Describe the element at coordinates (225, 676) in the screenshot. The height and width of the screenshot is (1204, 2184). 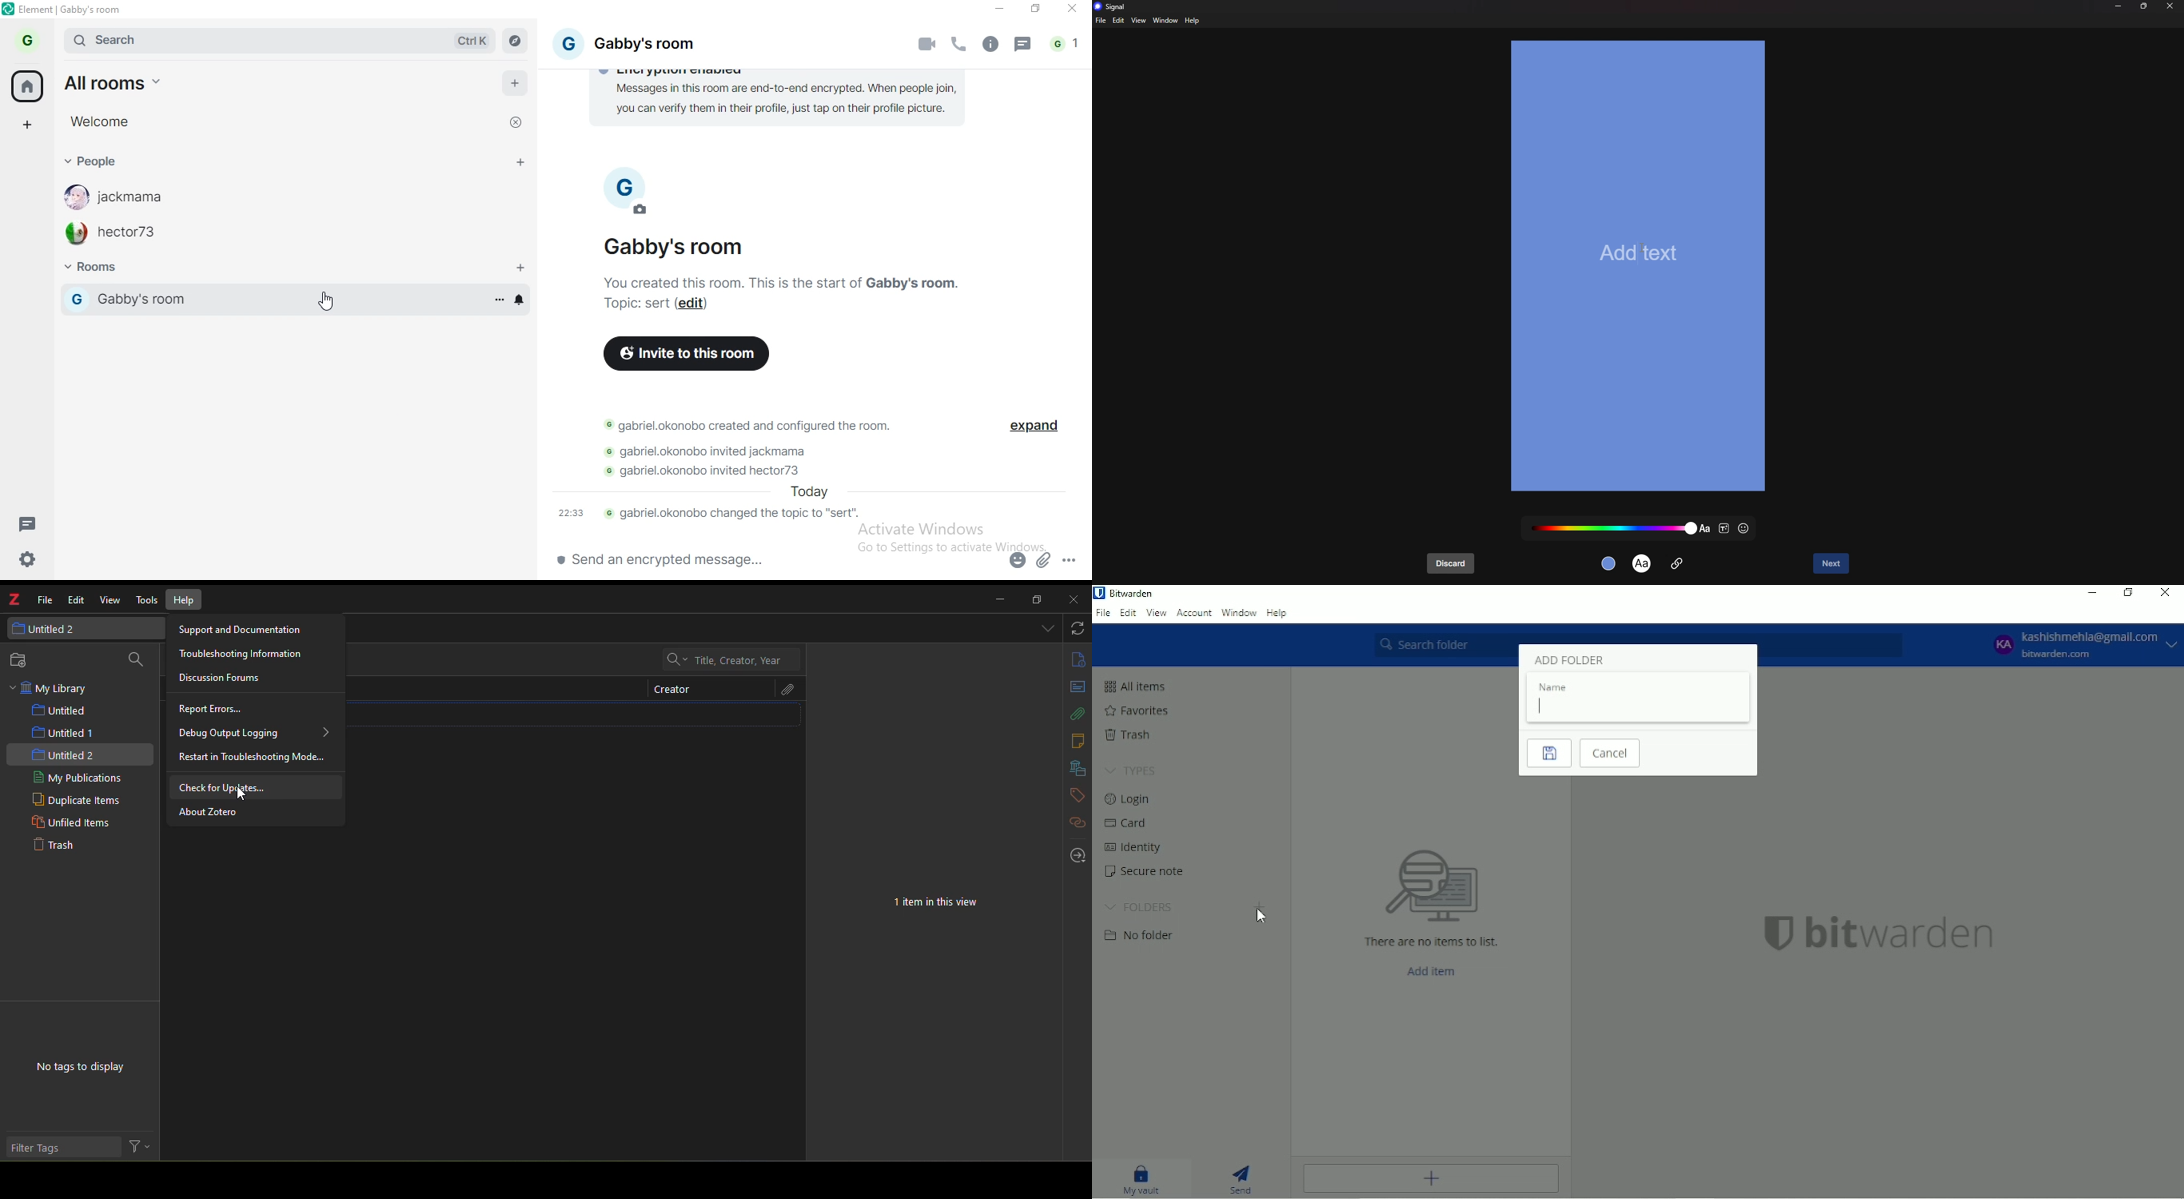
I see `discussion forum` at that location.